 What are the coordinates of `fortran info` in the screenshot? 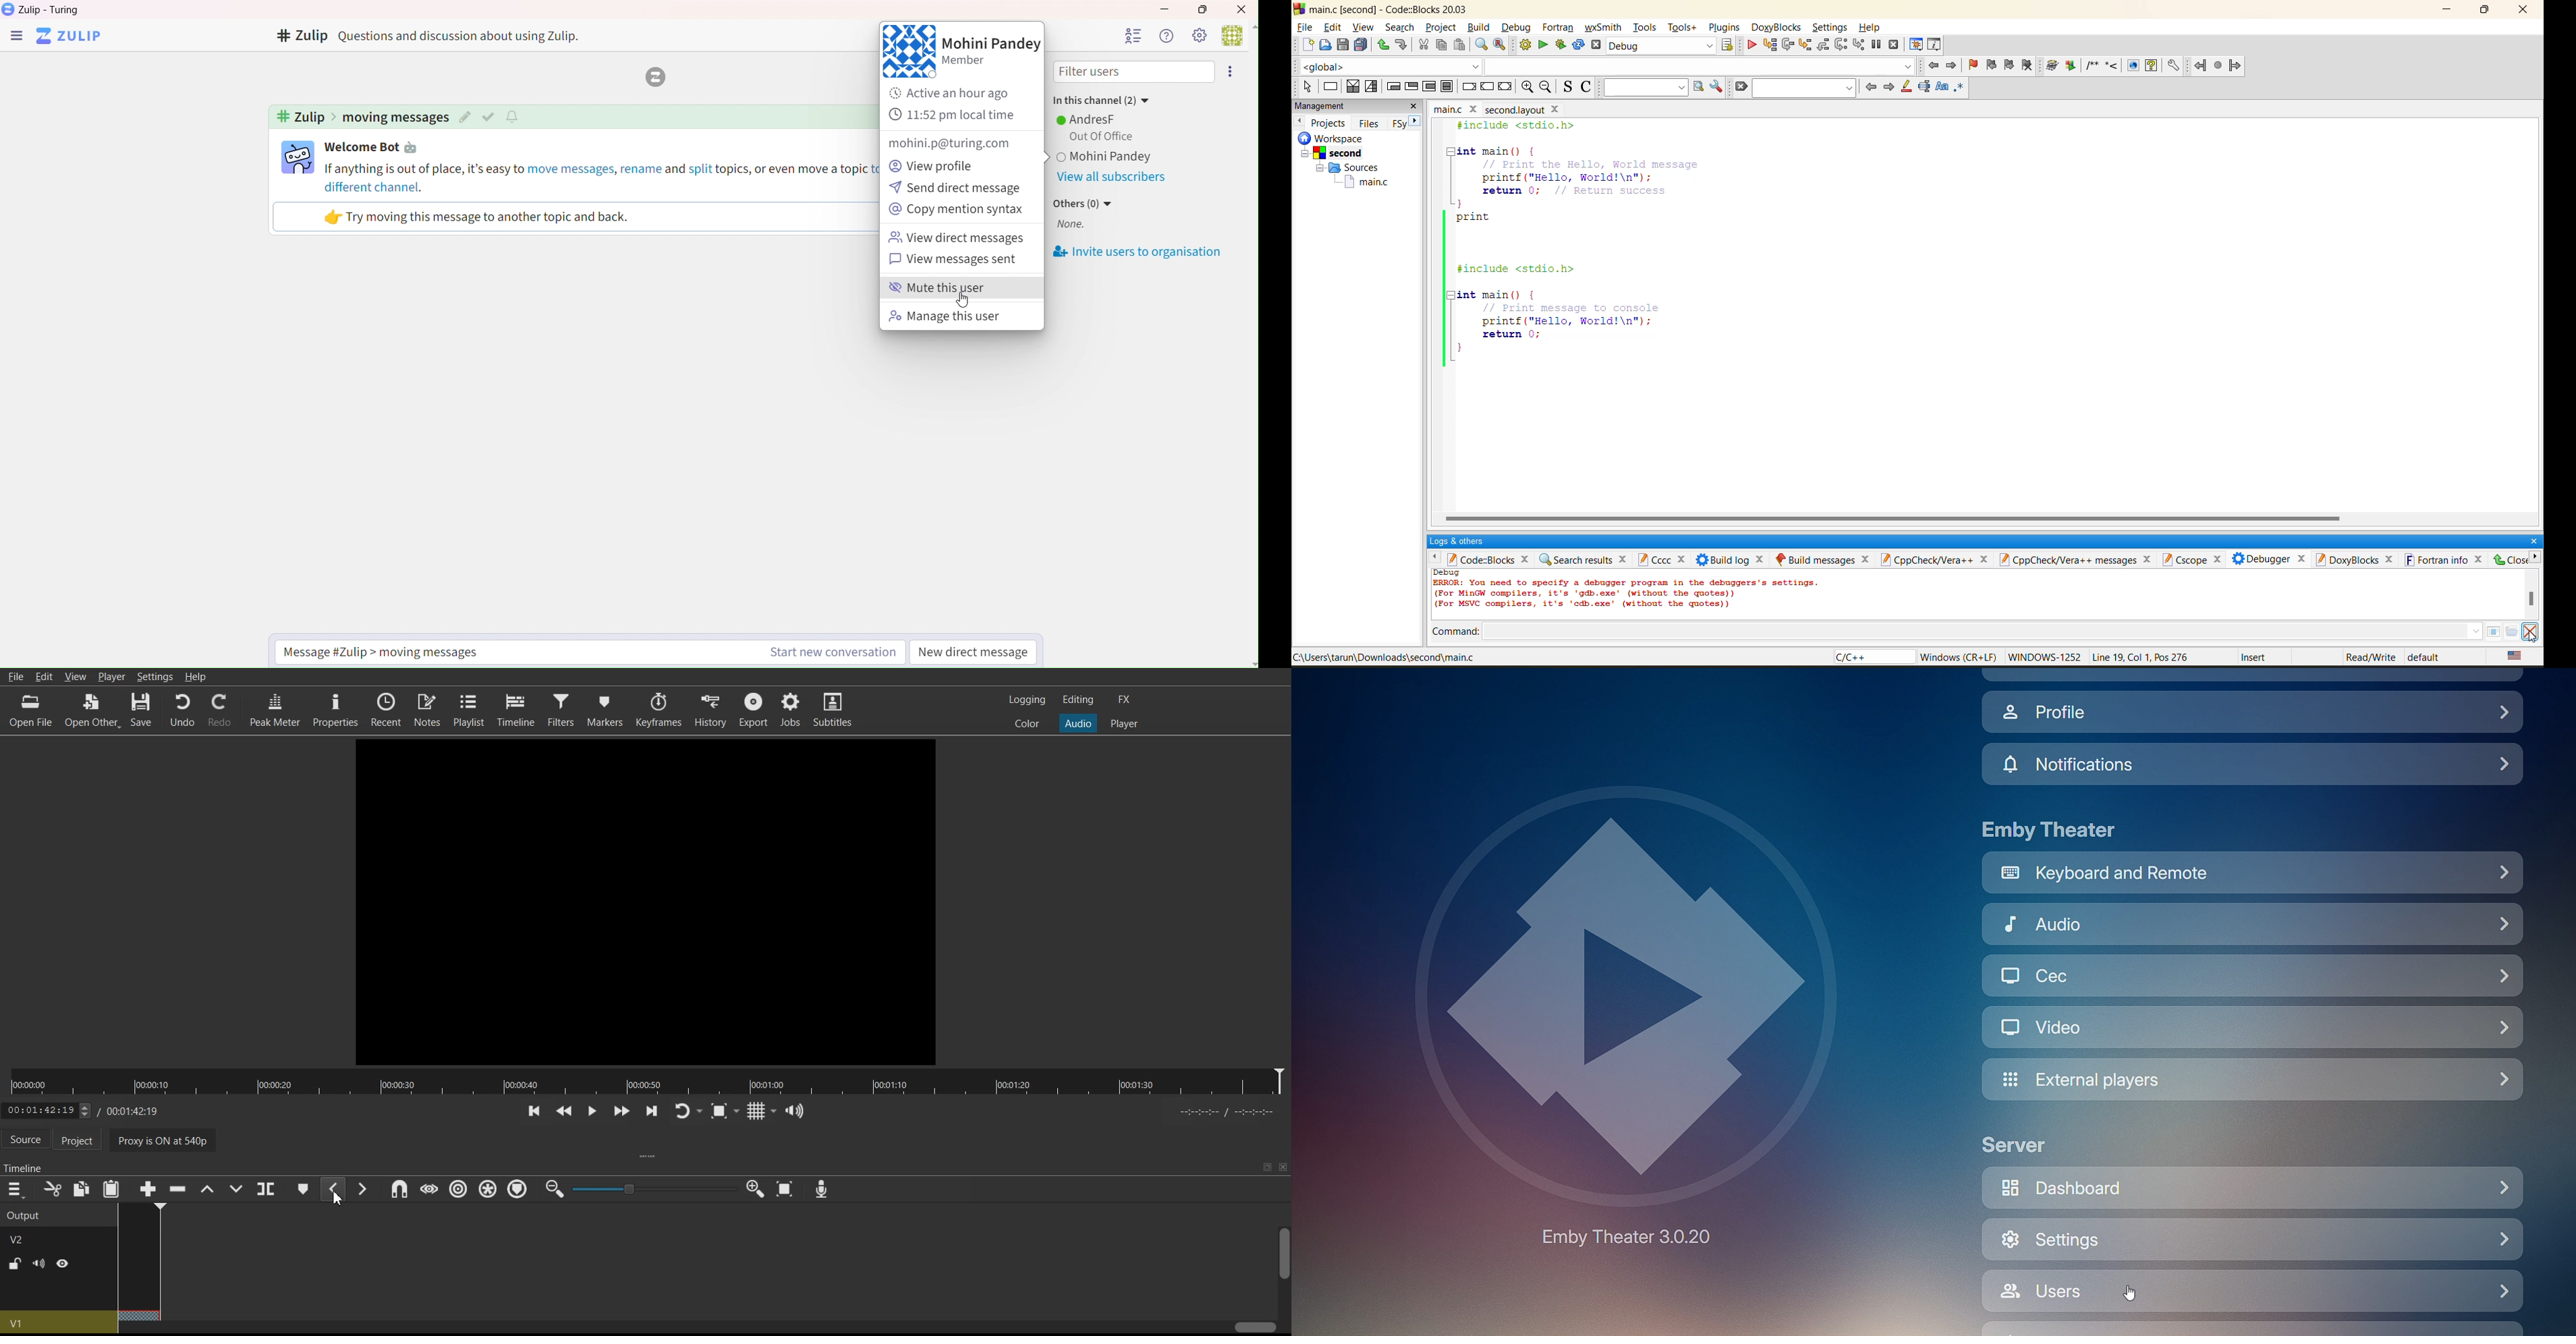 It's located at (2443, 559).